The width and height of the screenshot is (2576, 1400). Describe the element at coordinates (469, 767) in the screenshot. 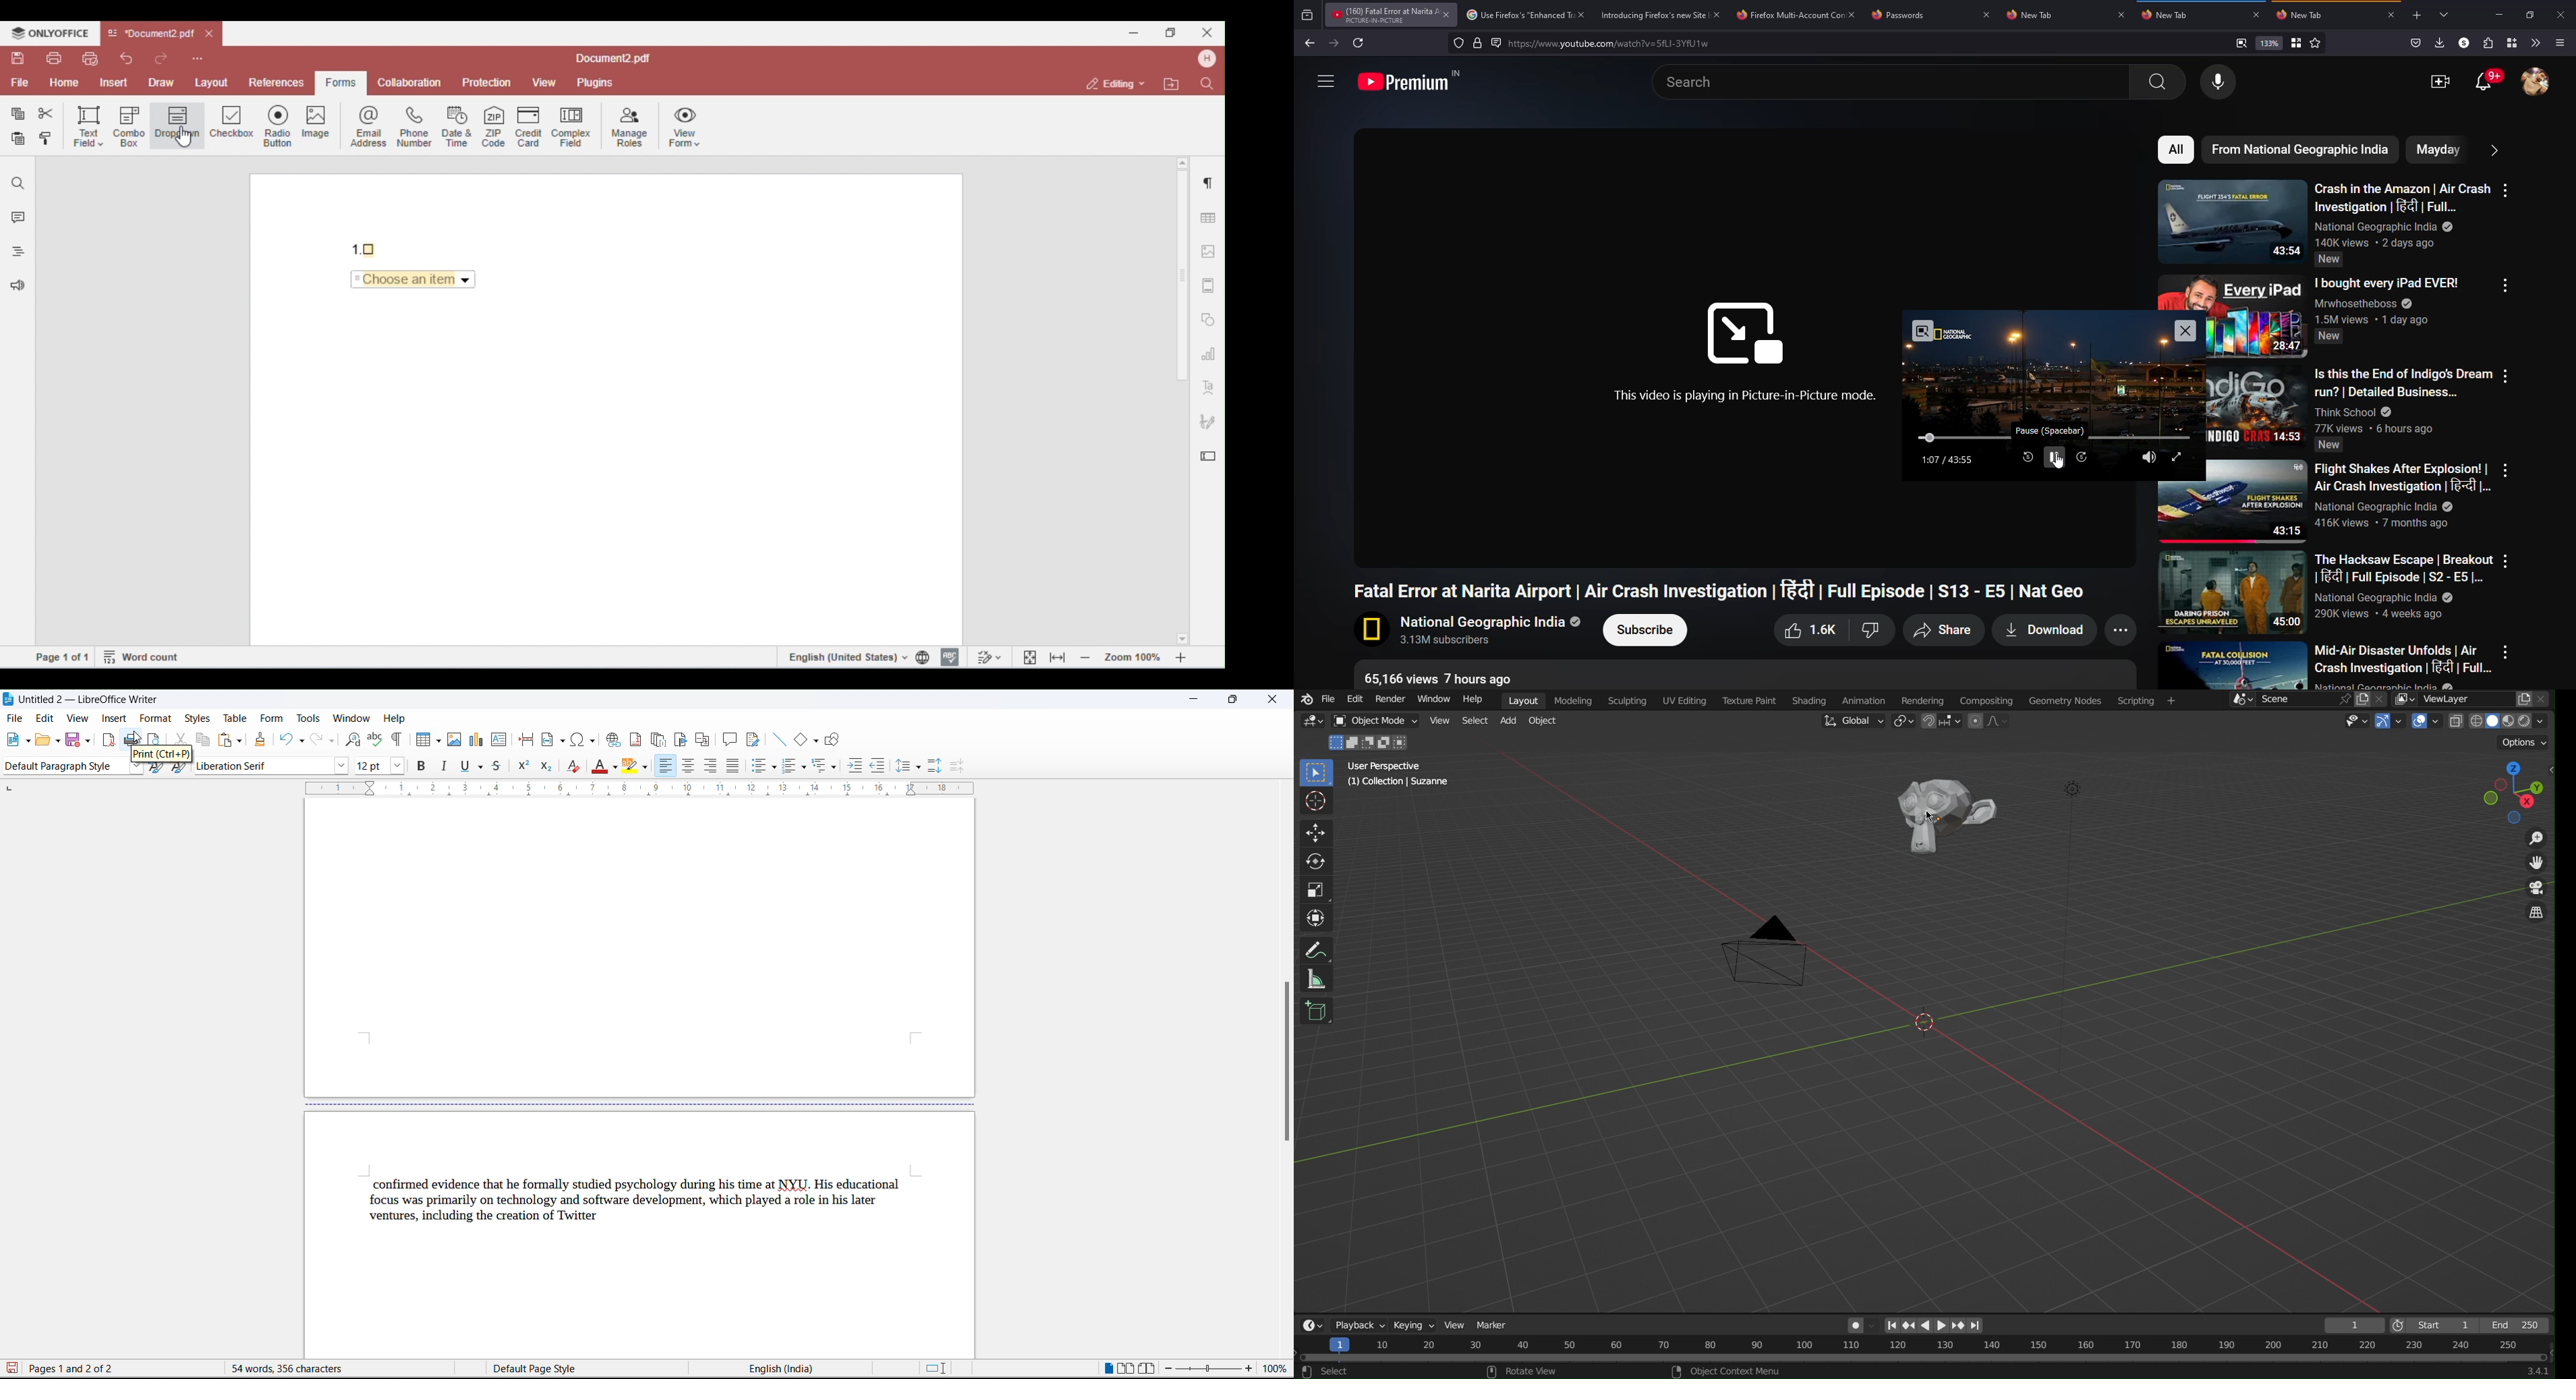

I see `underline` at that location.